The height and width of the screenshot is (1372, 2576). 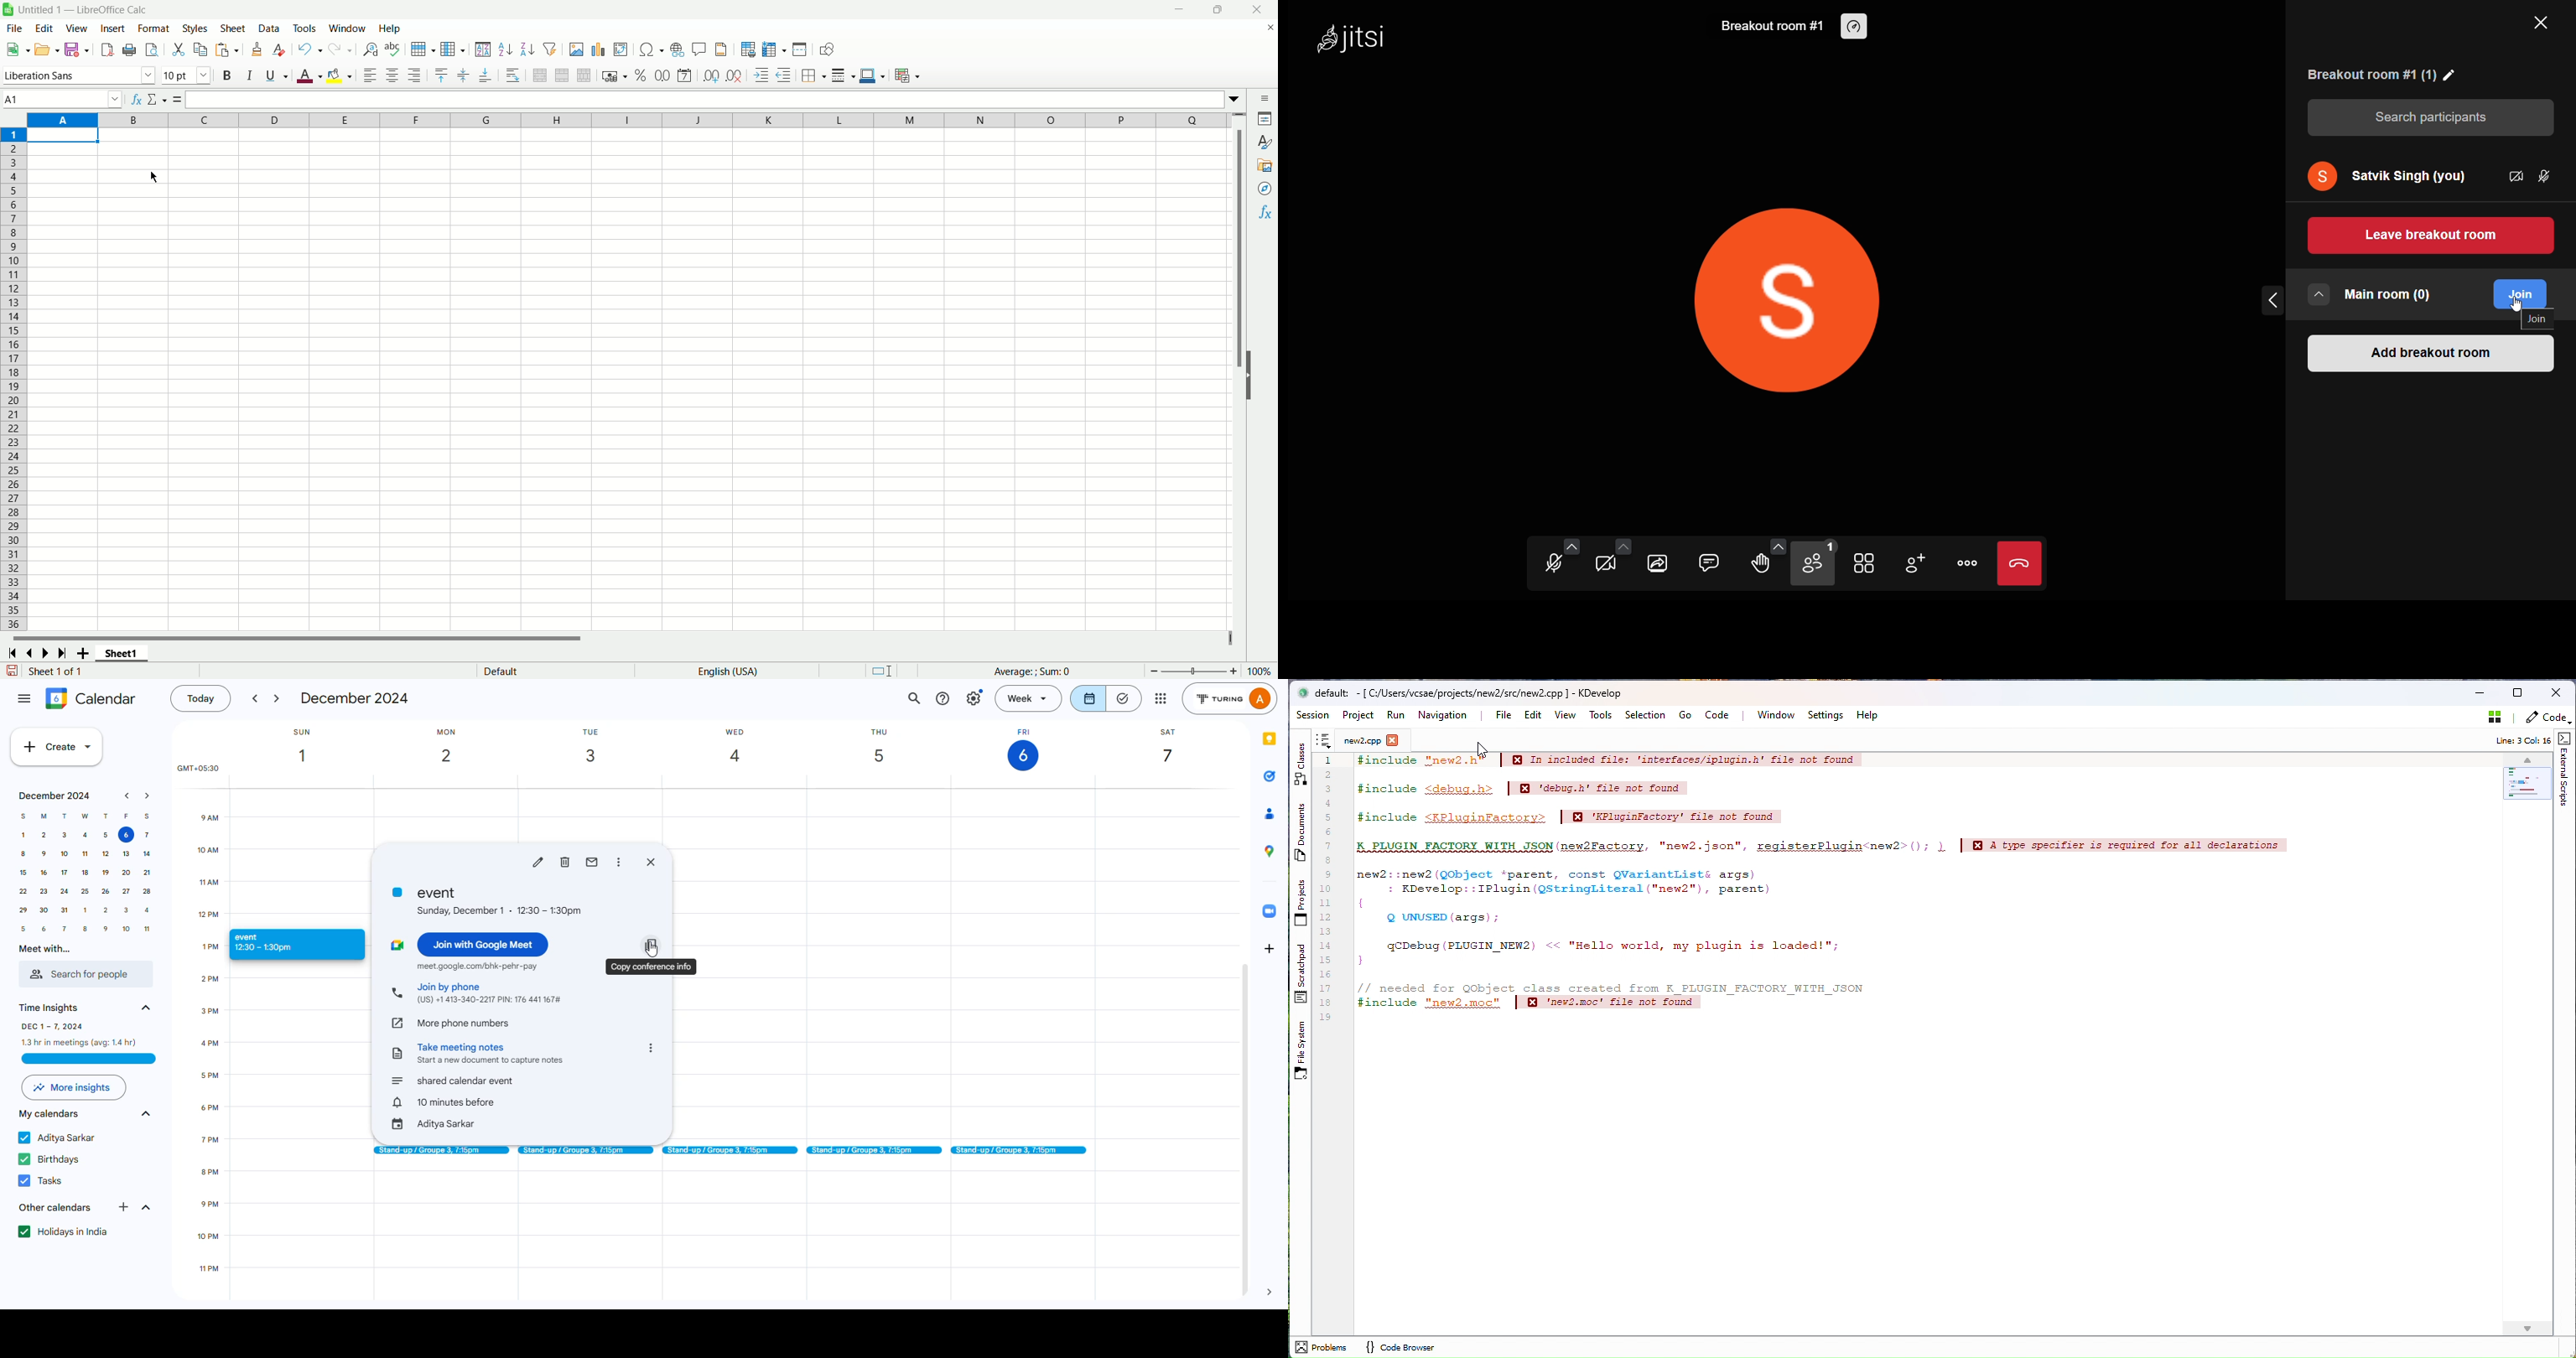 What do you see at coordinates (125, 1207) in the screenshot?
I see `add` at bounding box center [125, 1207].